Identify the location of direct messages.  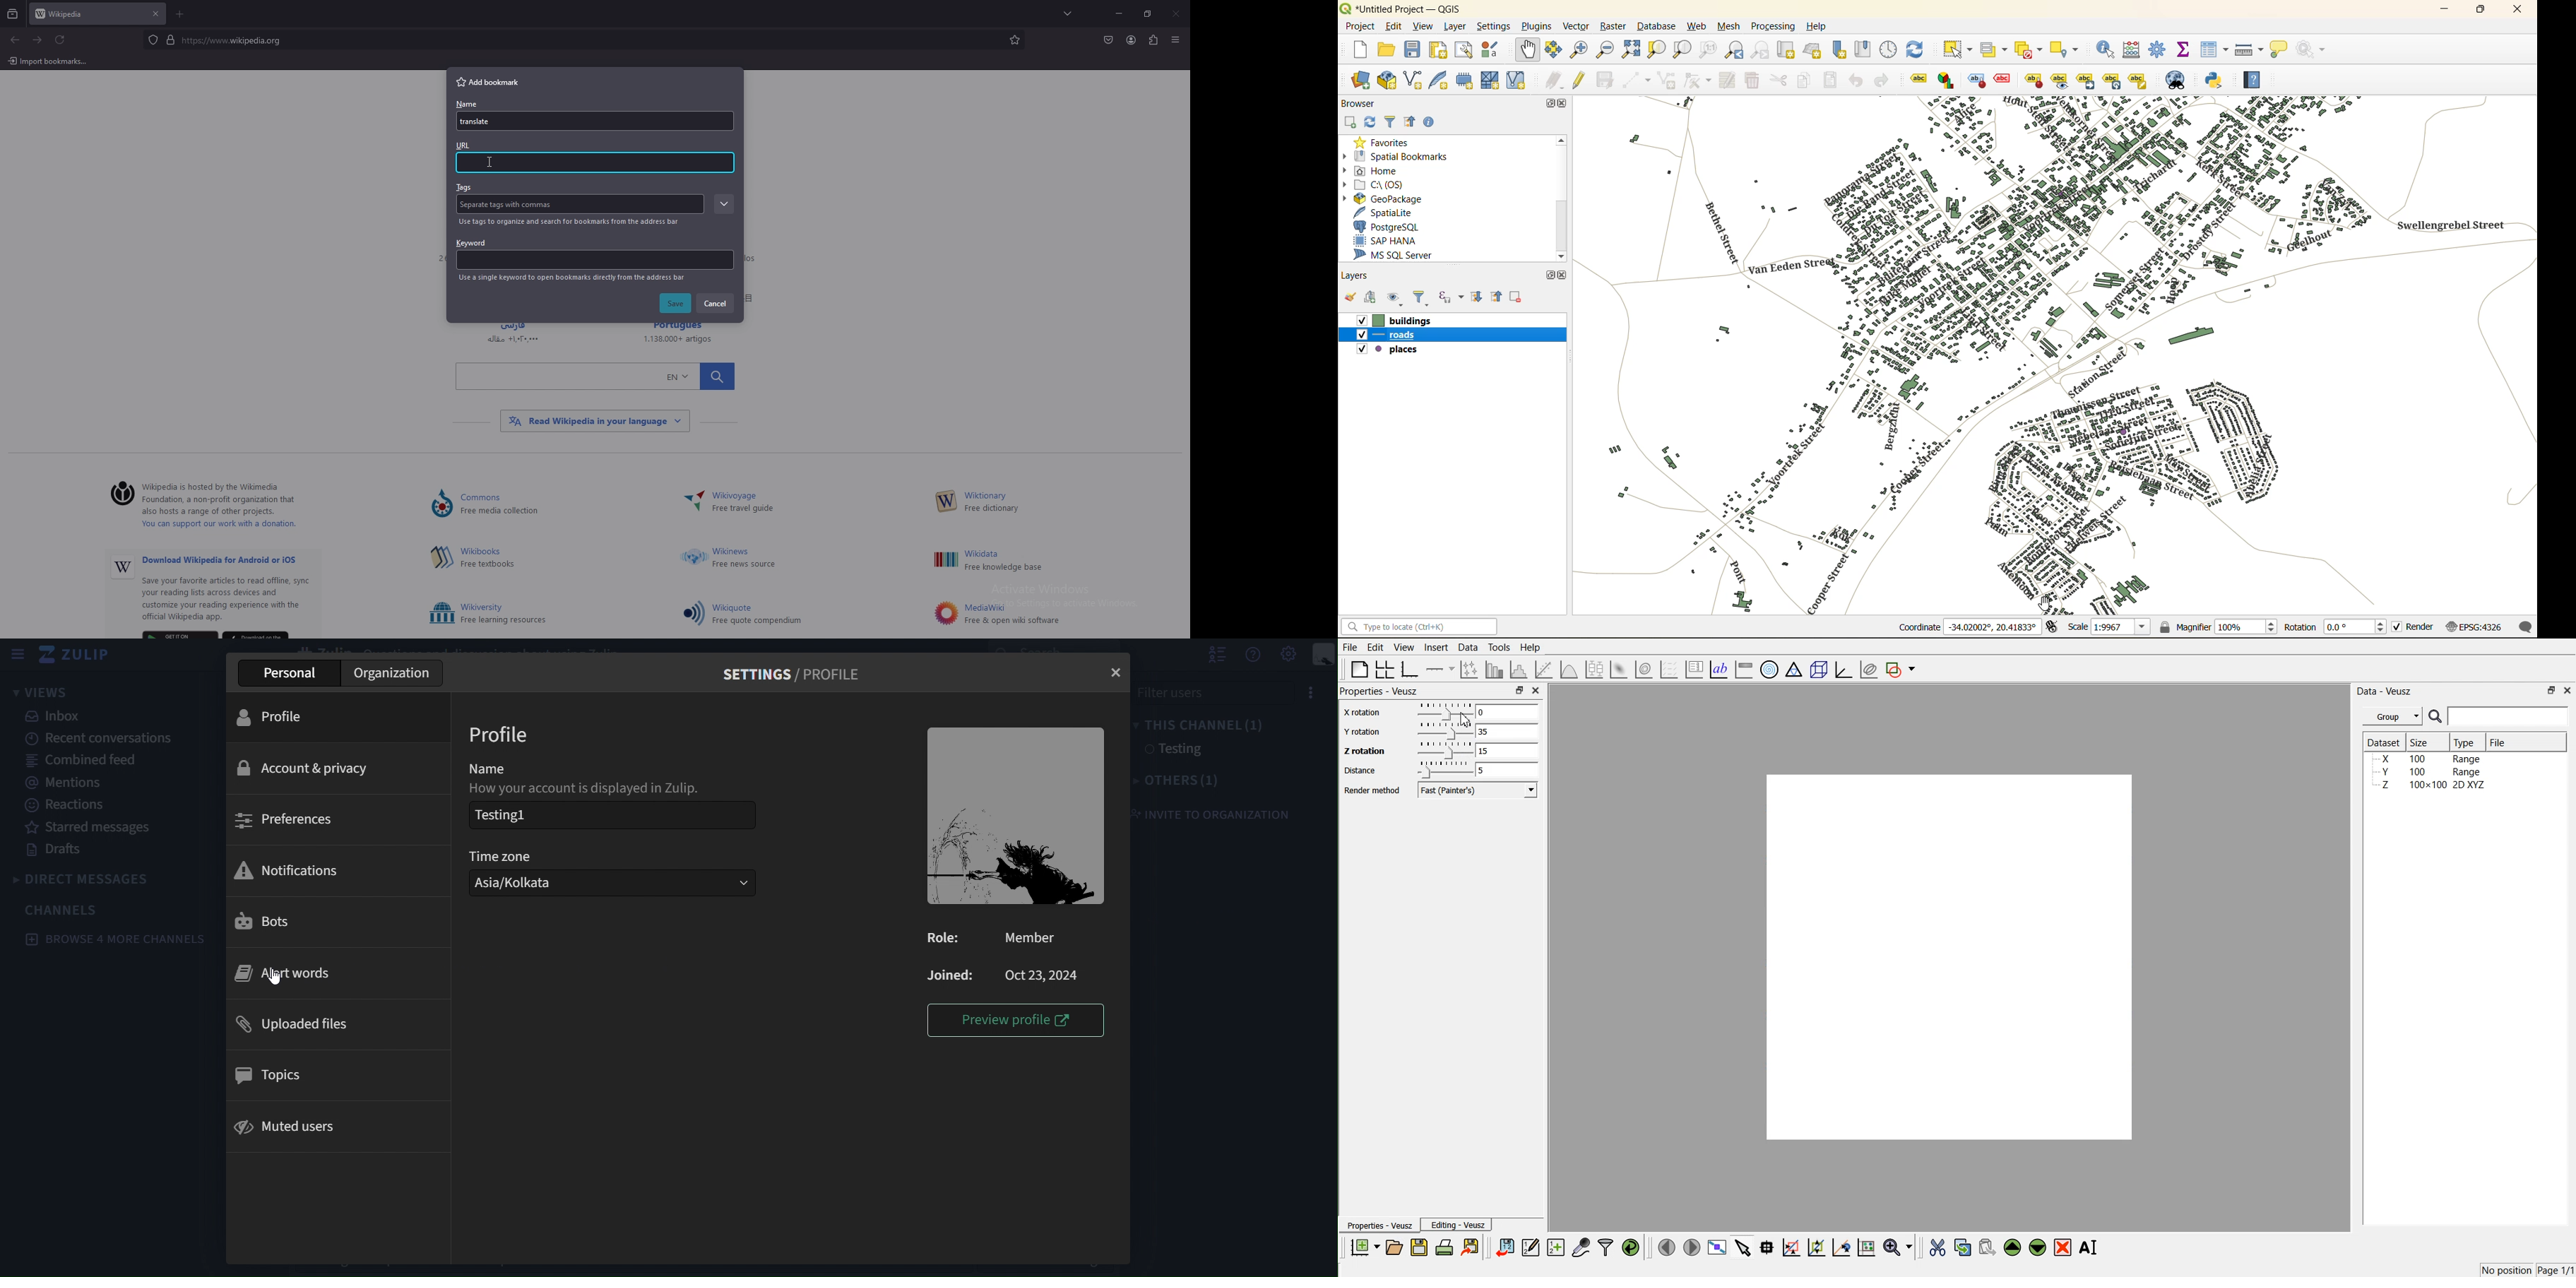
(85, 877).